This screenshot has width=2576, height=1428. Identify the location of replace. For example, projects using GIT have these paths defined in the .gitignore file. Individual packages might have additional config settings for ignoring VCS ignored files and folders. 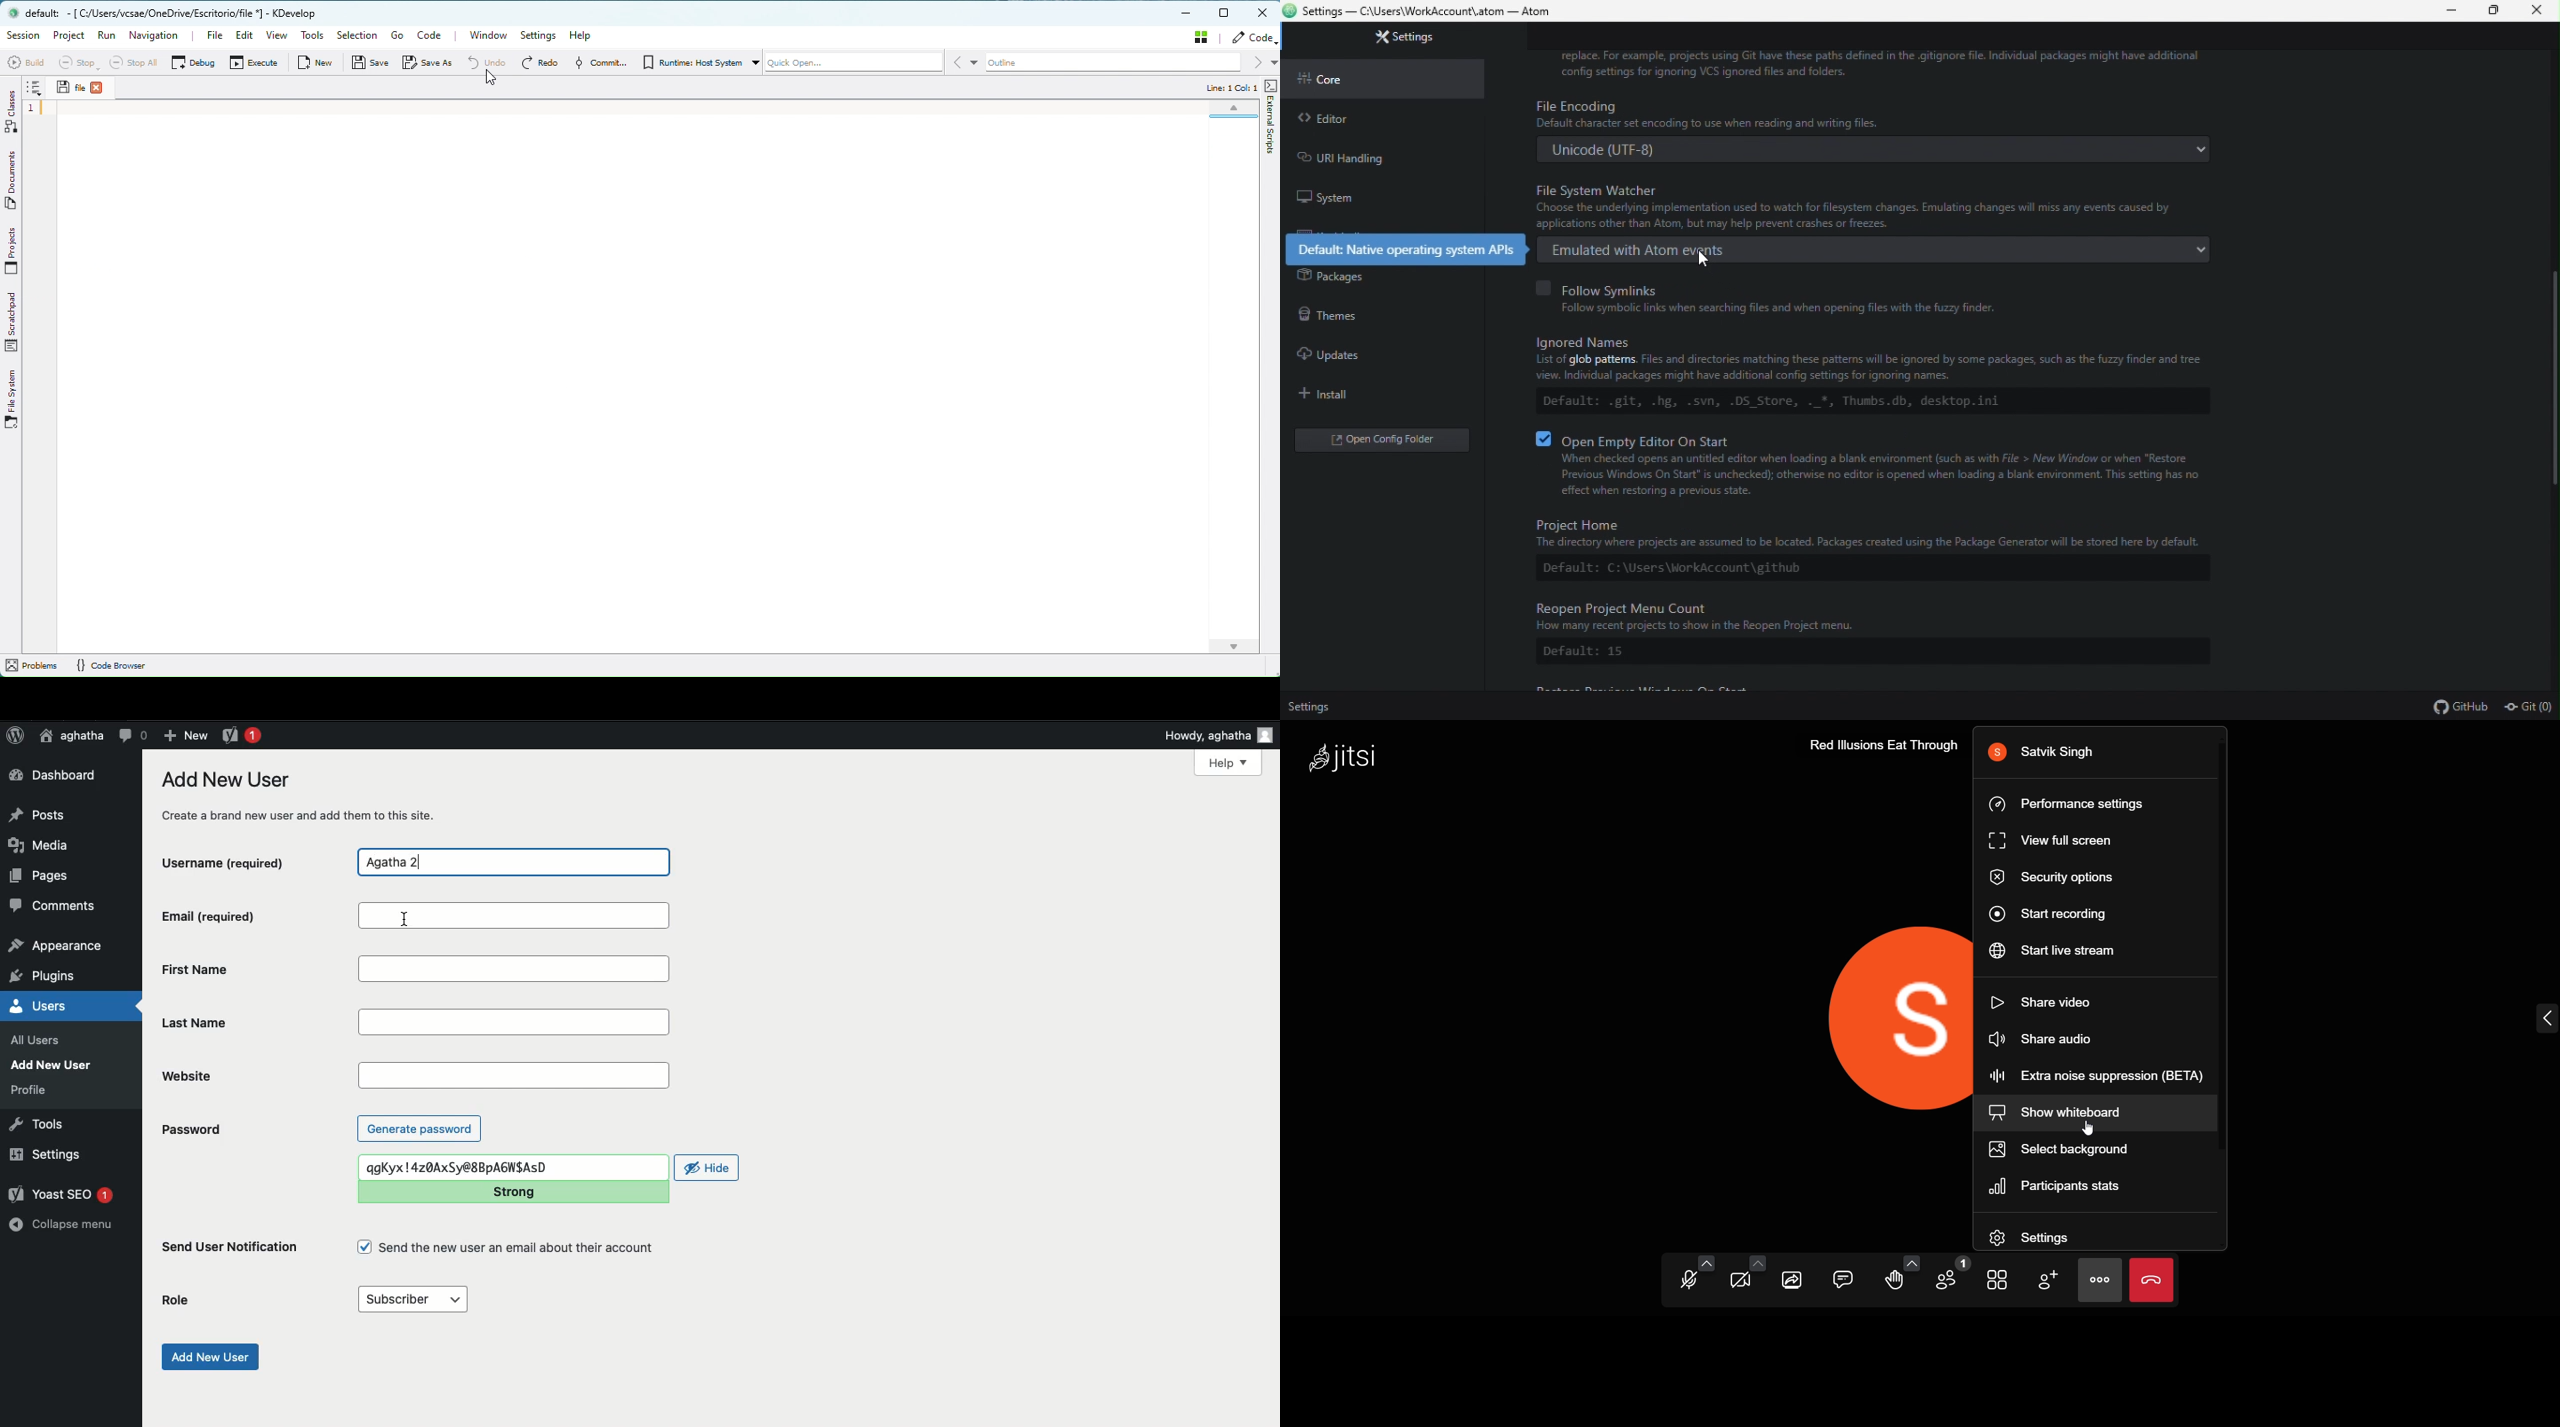
(1882, 65).